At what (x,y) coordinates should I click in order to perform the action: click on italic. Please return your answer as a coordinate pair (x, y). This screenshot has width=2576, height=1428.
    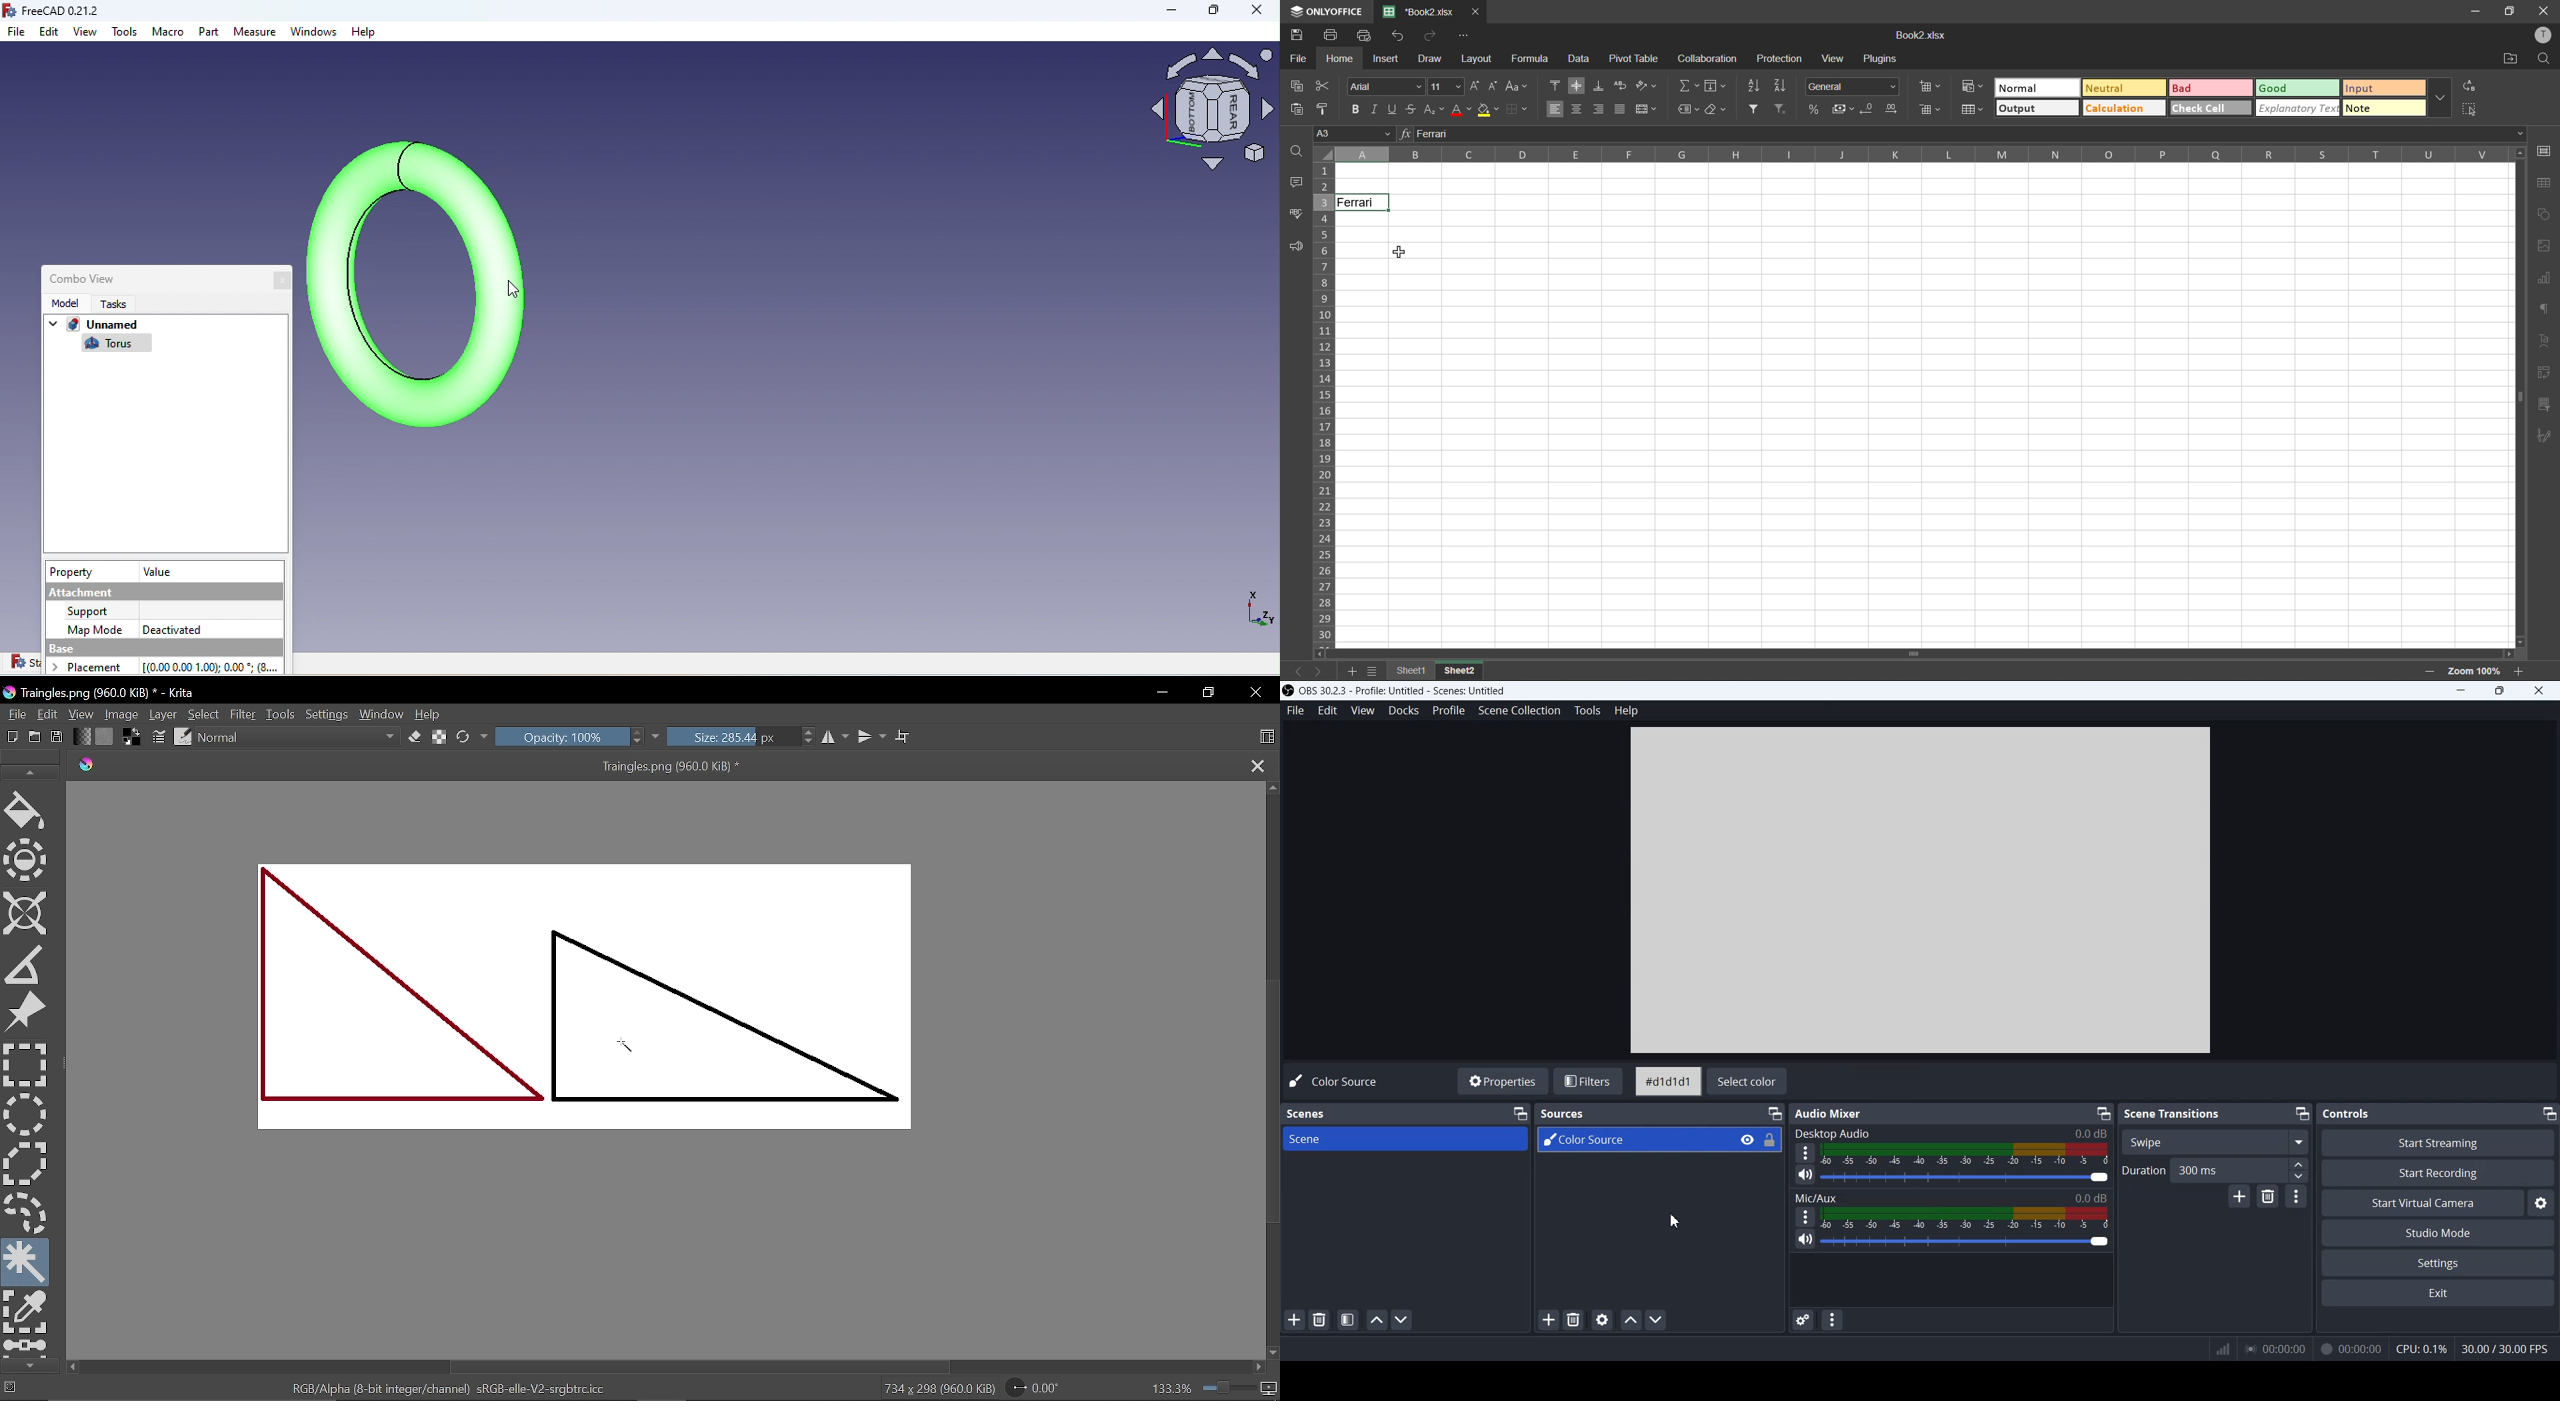
    Looking at the image, I should click on (1377, 109).